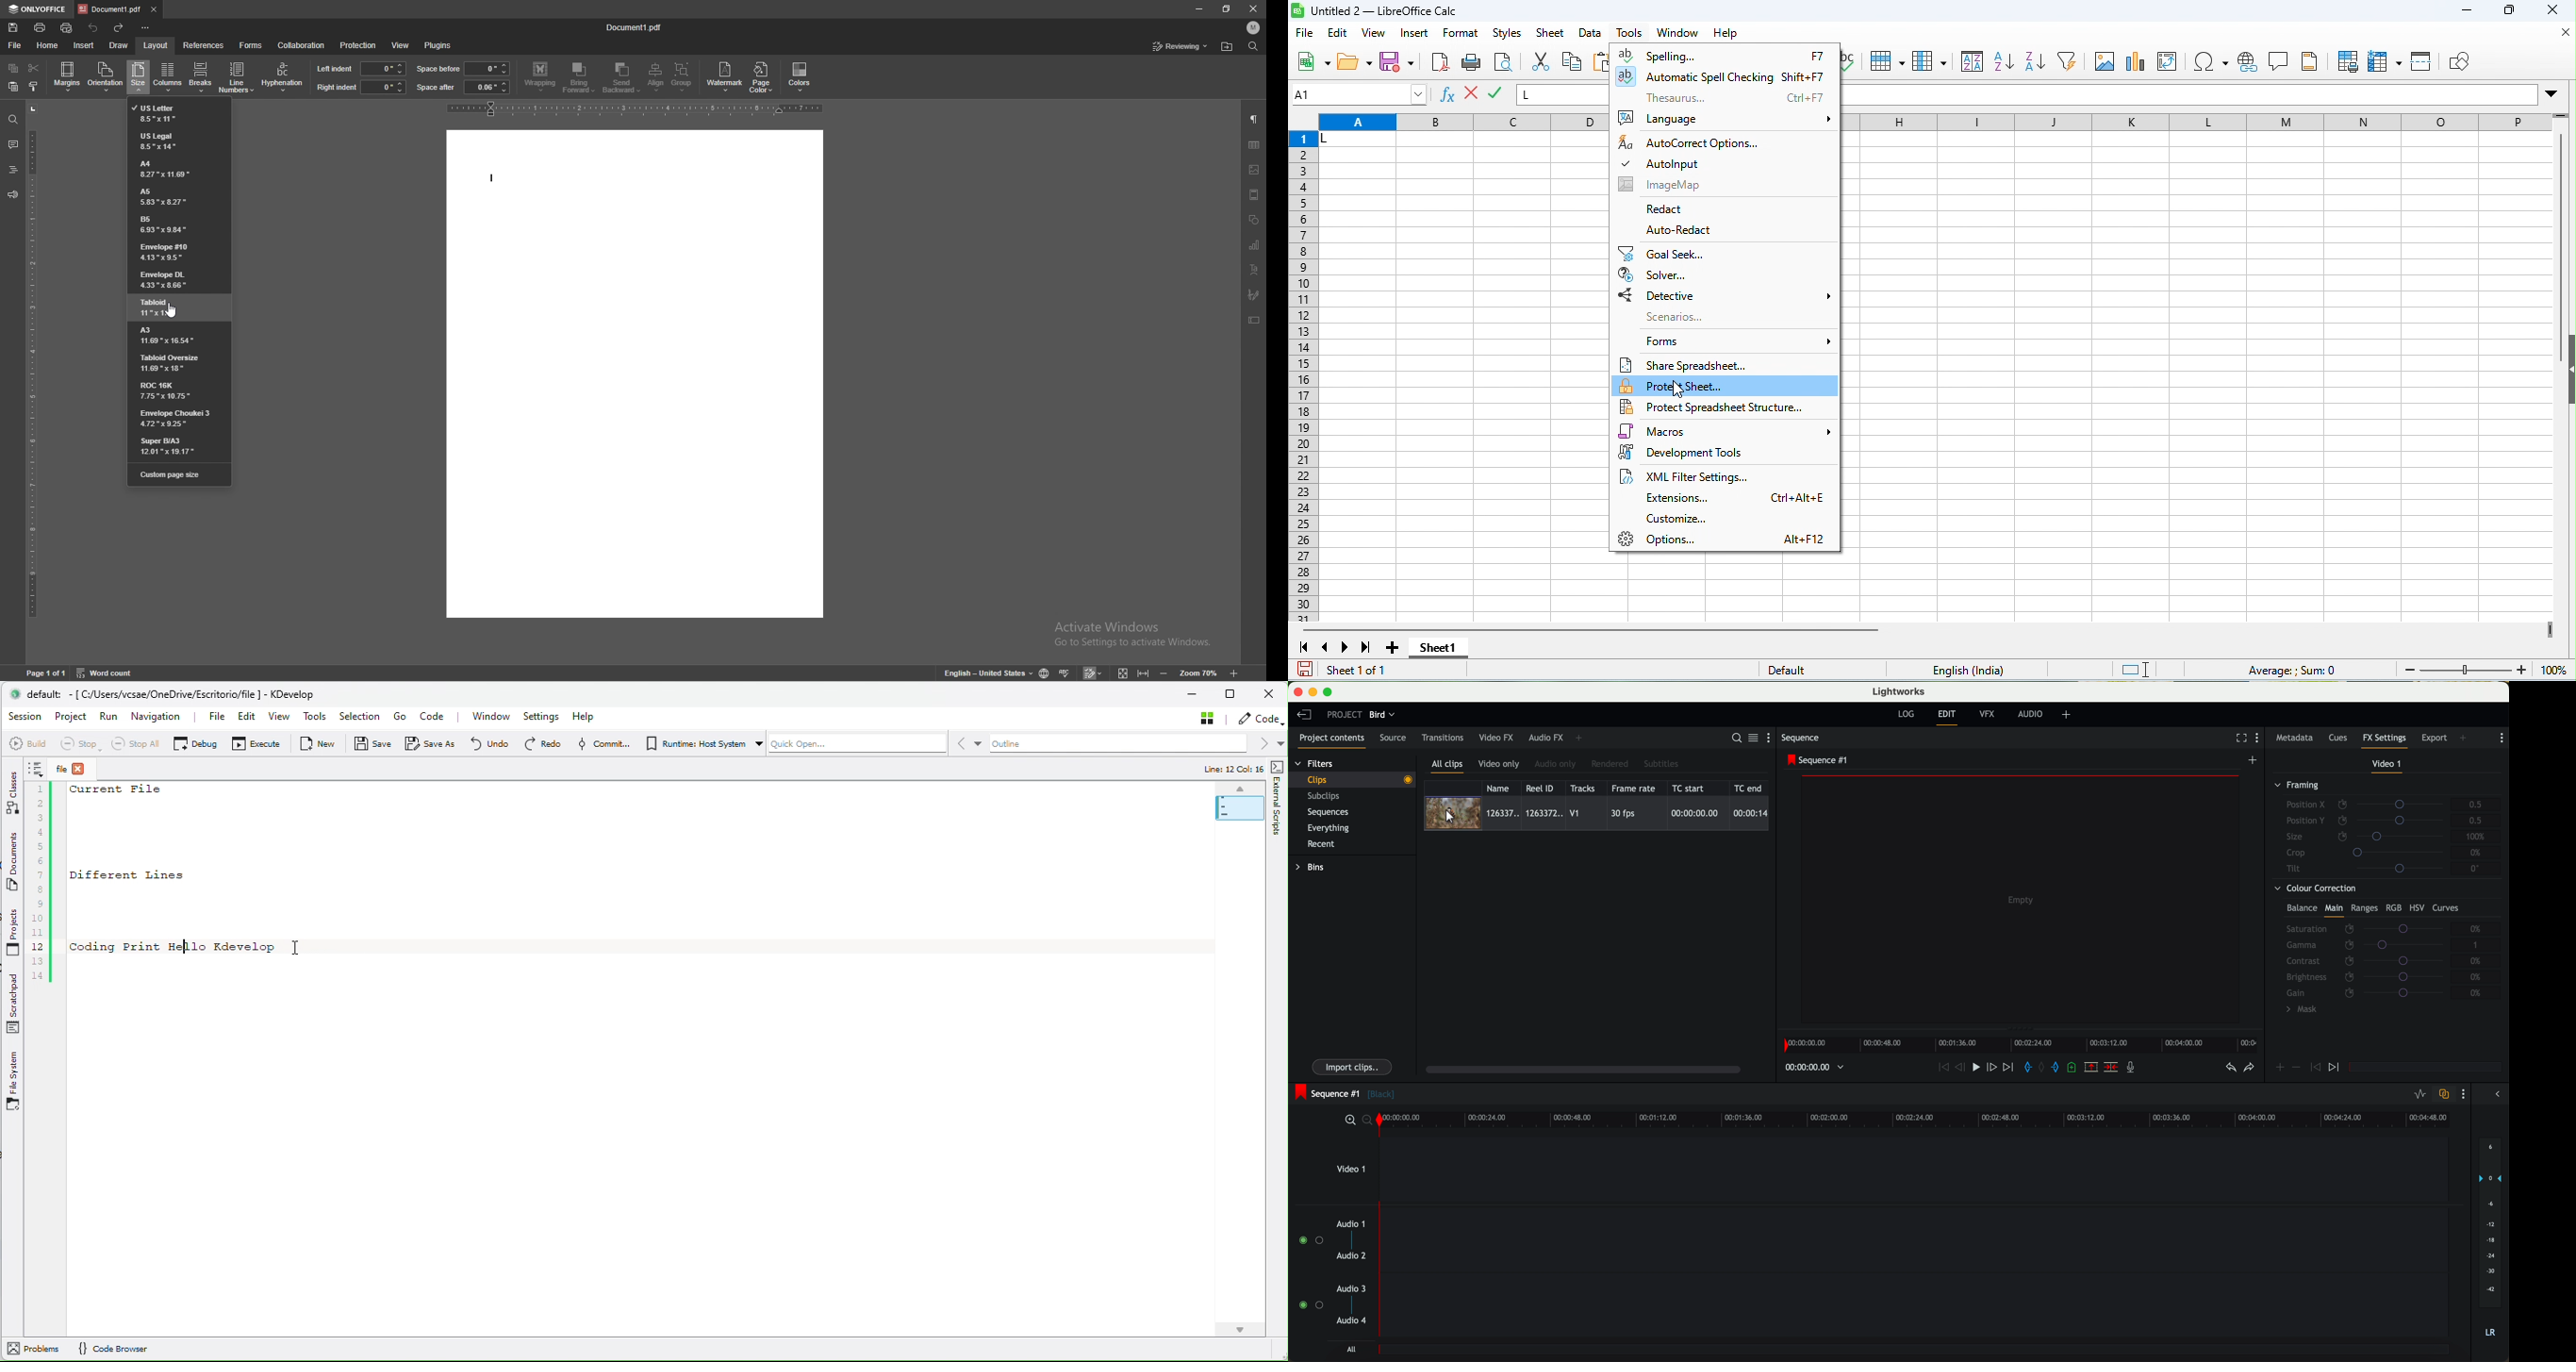 The image size is (2576, 1372). What do you see at coordinates (2336, 1068) in the screenshot?
I see `icon` at bounding box center [2336, 1068].